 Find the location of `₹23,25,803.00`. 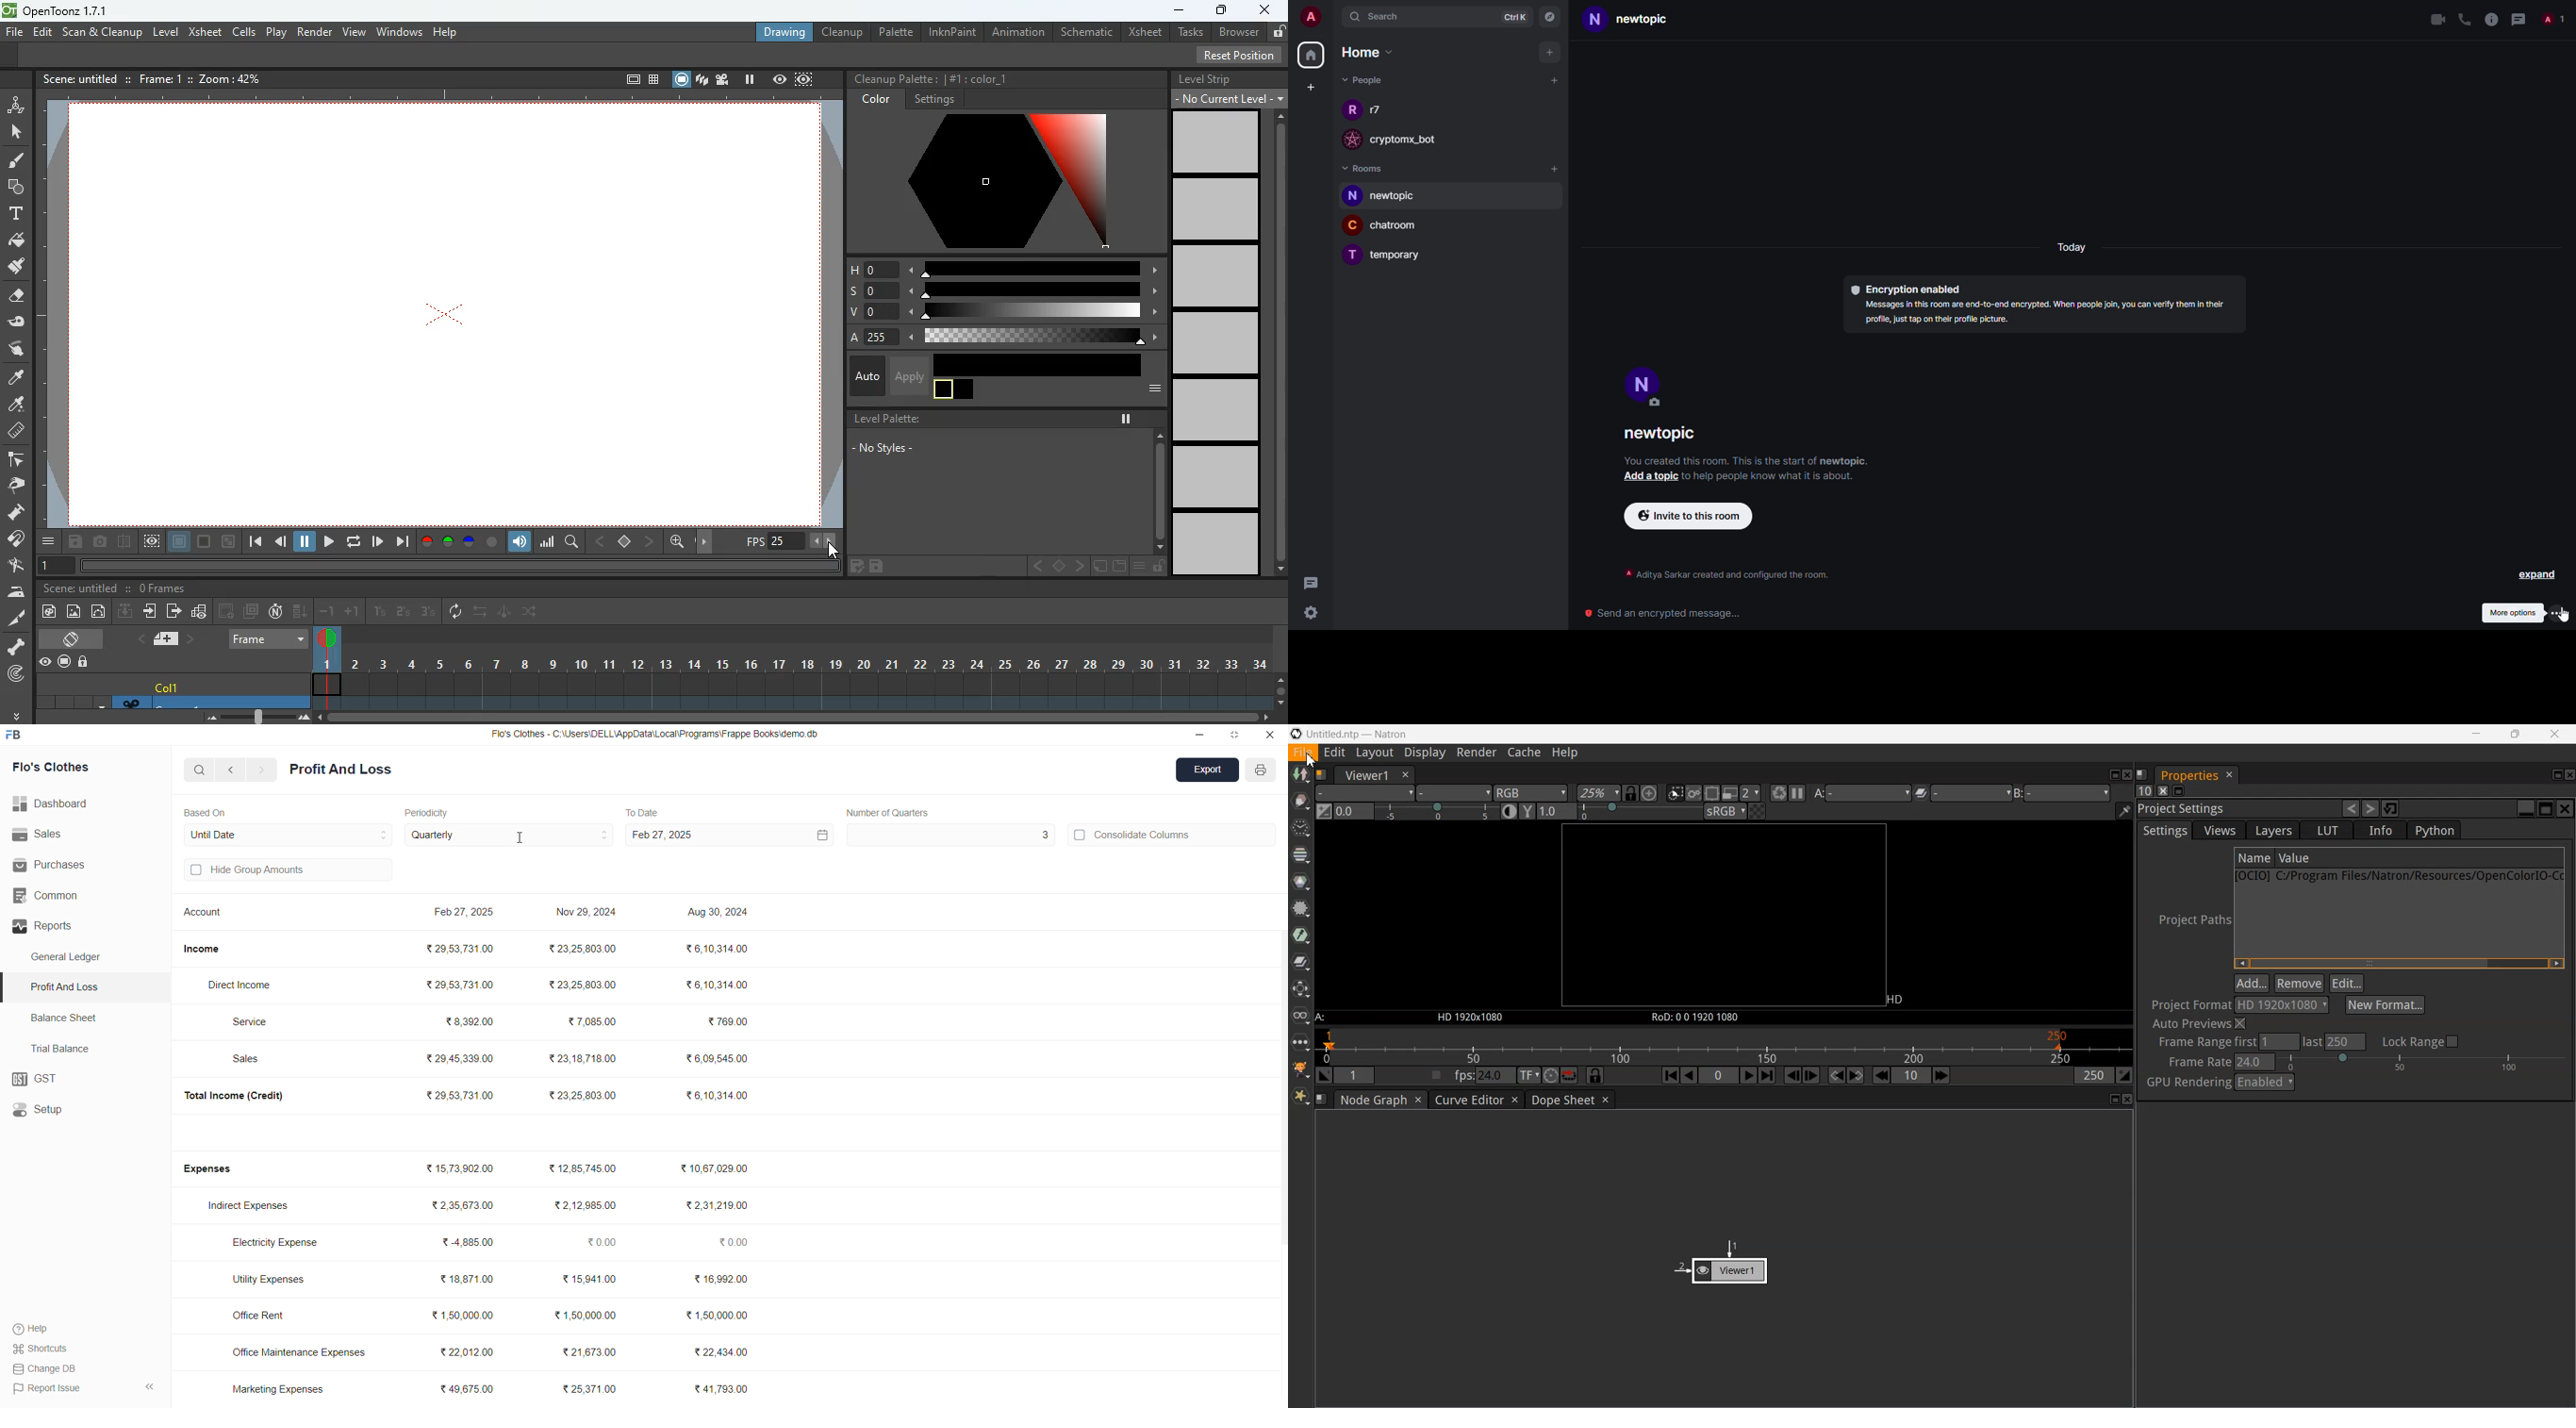

₹23,25,803.00 is located at coordinates (585, 1095).